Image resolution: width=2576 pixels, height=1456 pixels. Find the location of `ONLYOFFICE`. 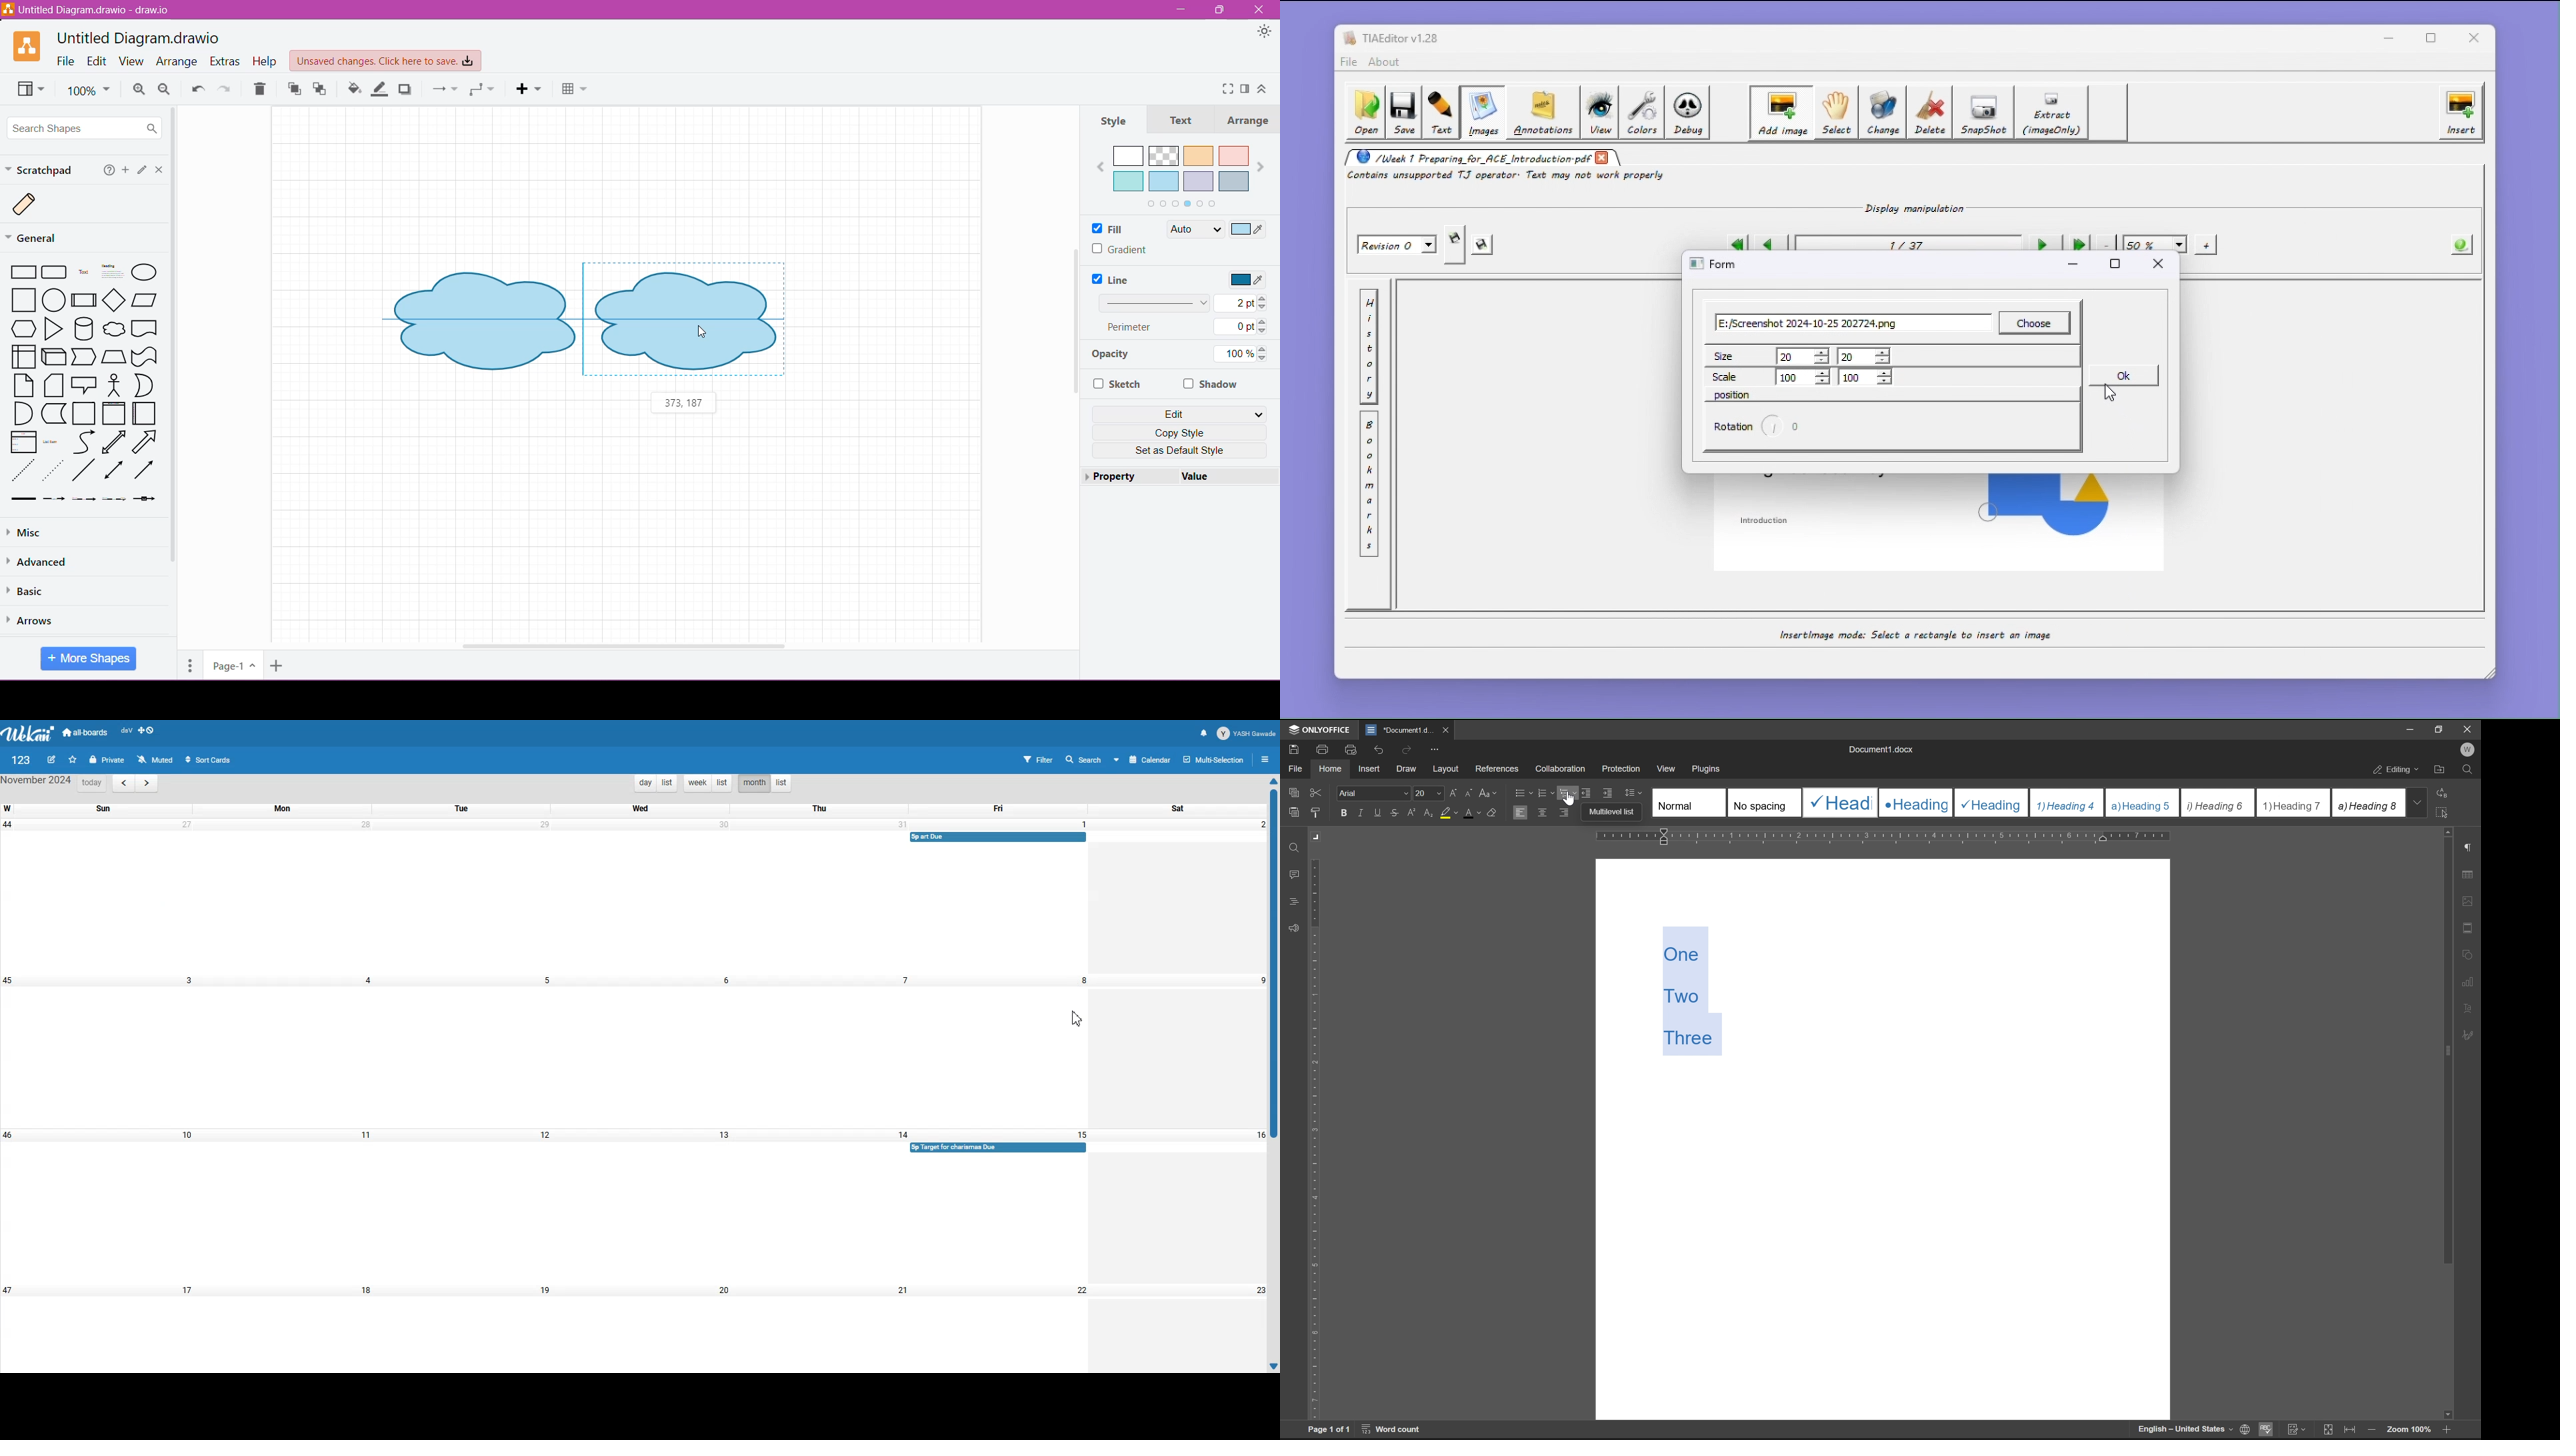

ONLYOFFICE is located at coordinates (1321, 730).